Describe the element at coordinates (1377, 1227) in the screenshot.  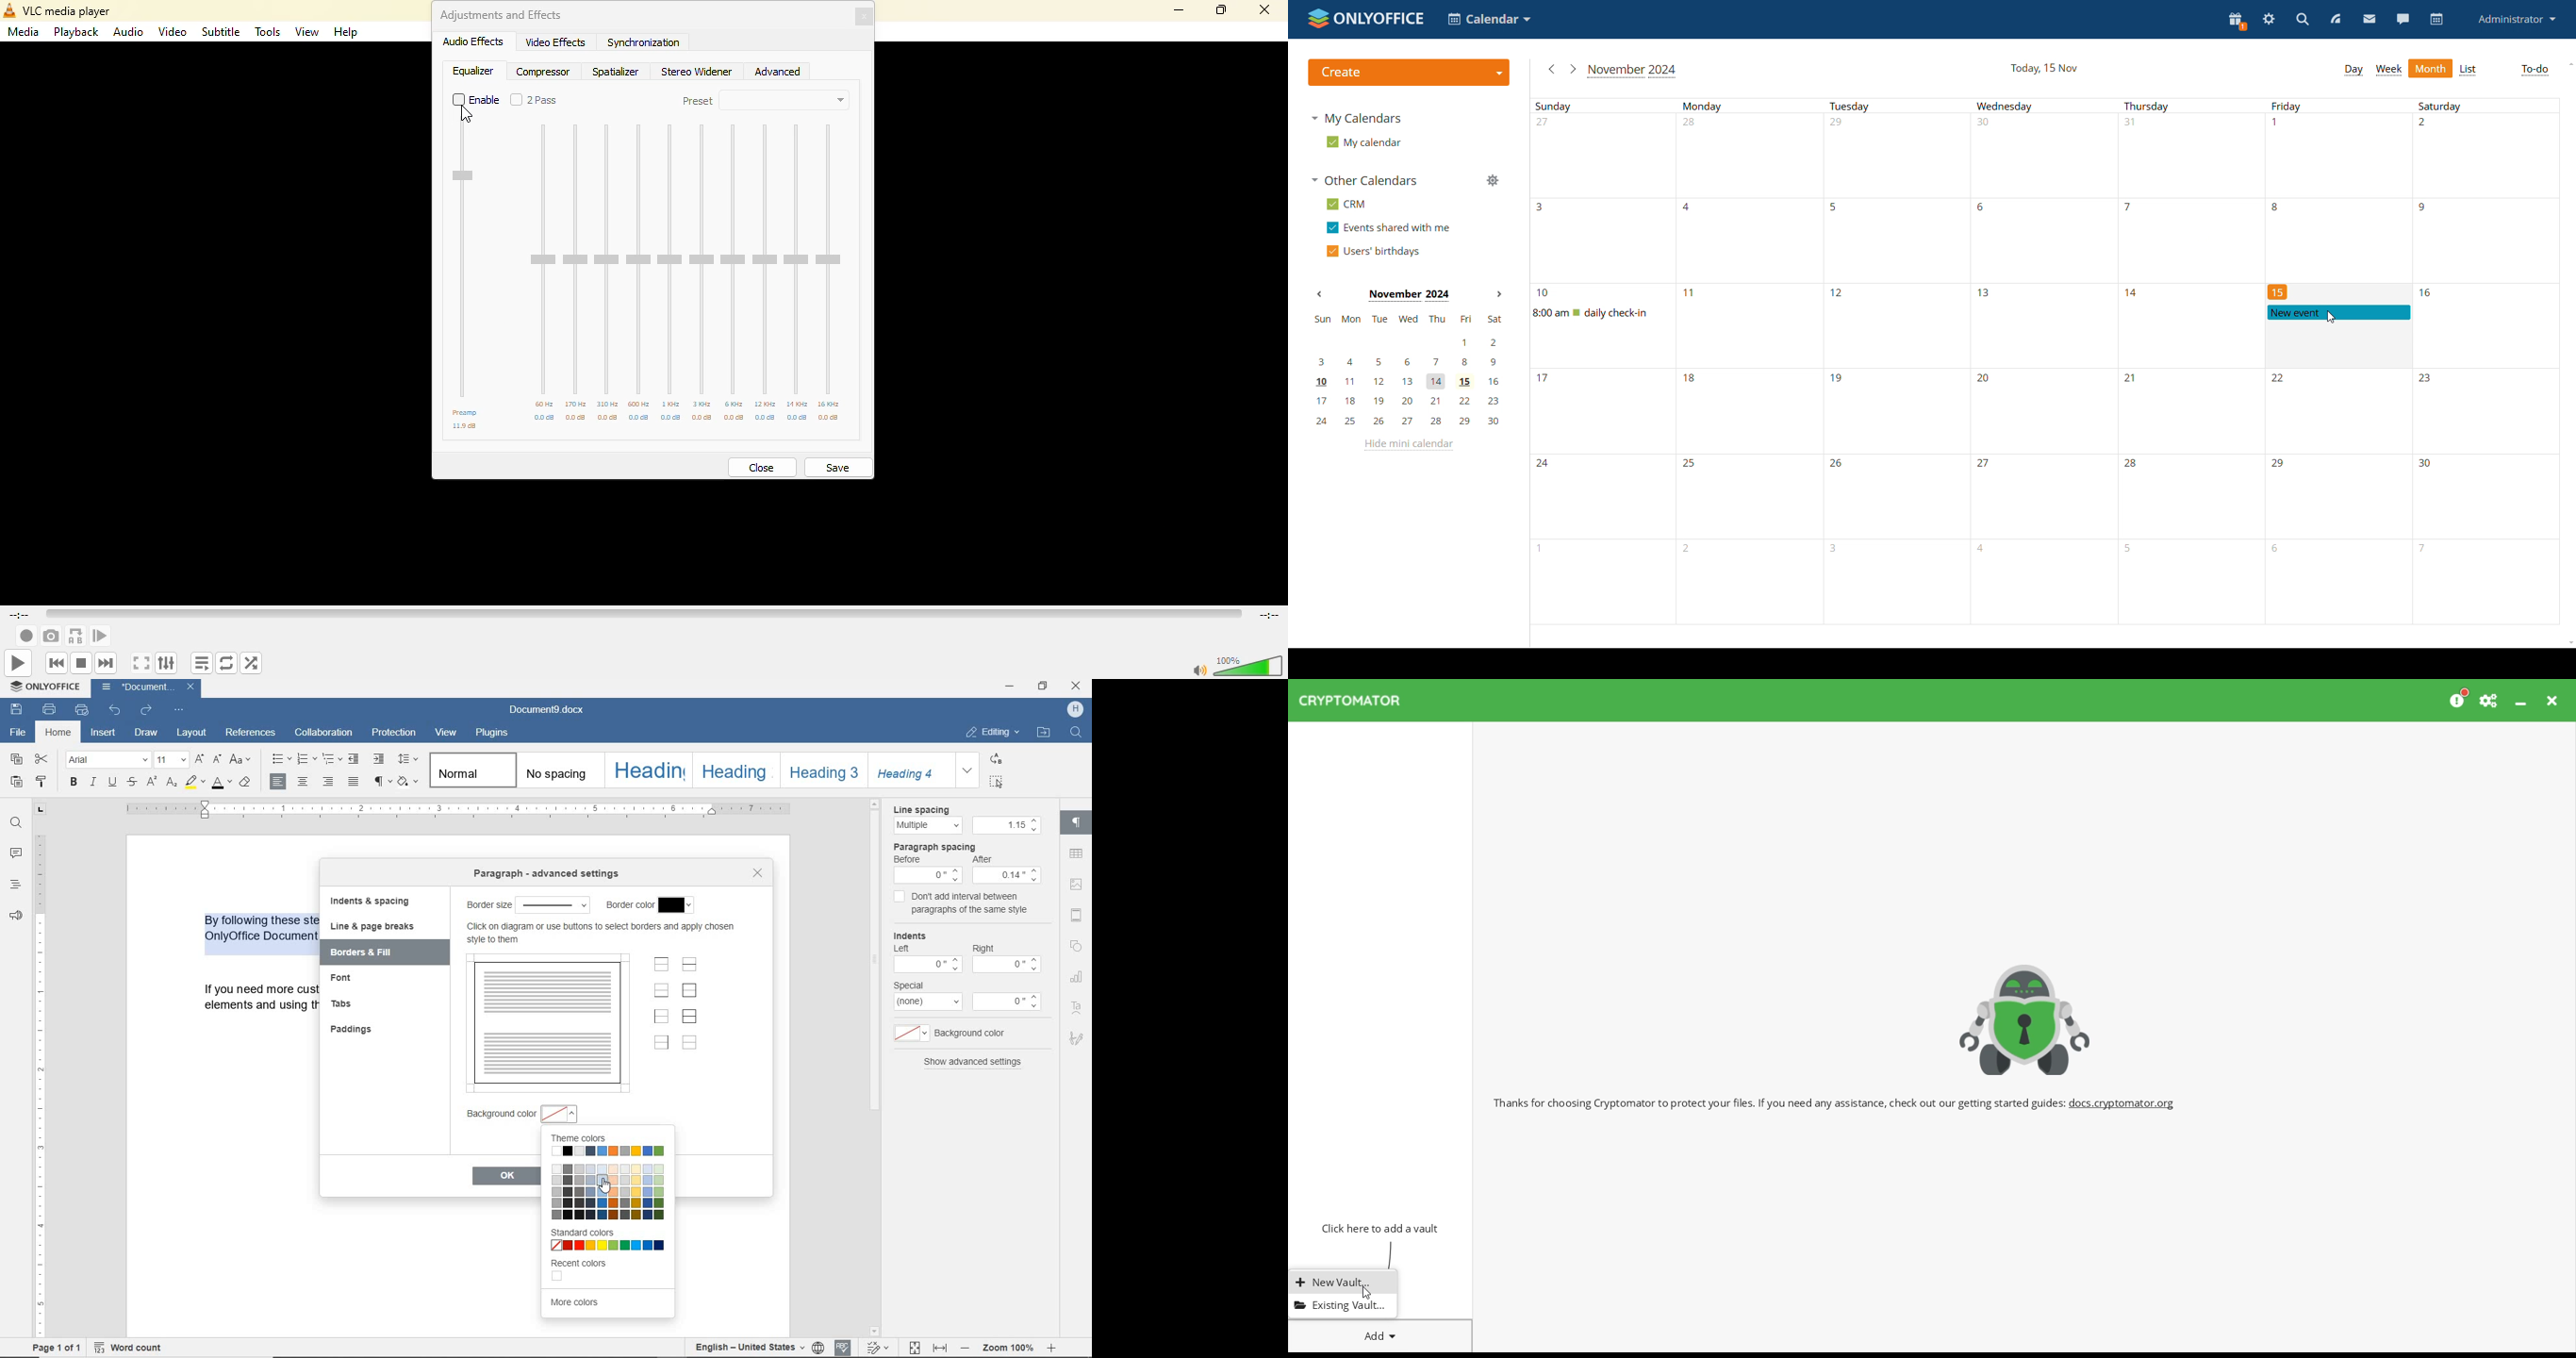
I see `Click here to add vault` at that location.